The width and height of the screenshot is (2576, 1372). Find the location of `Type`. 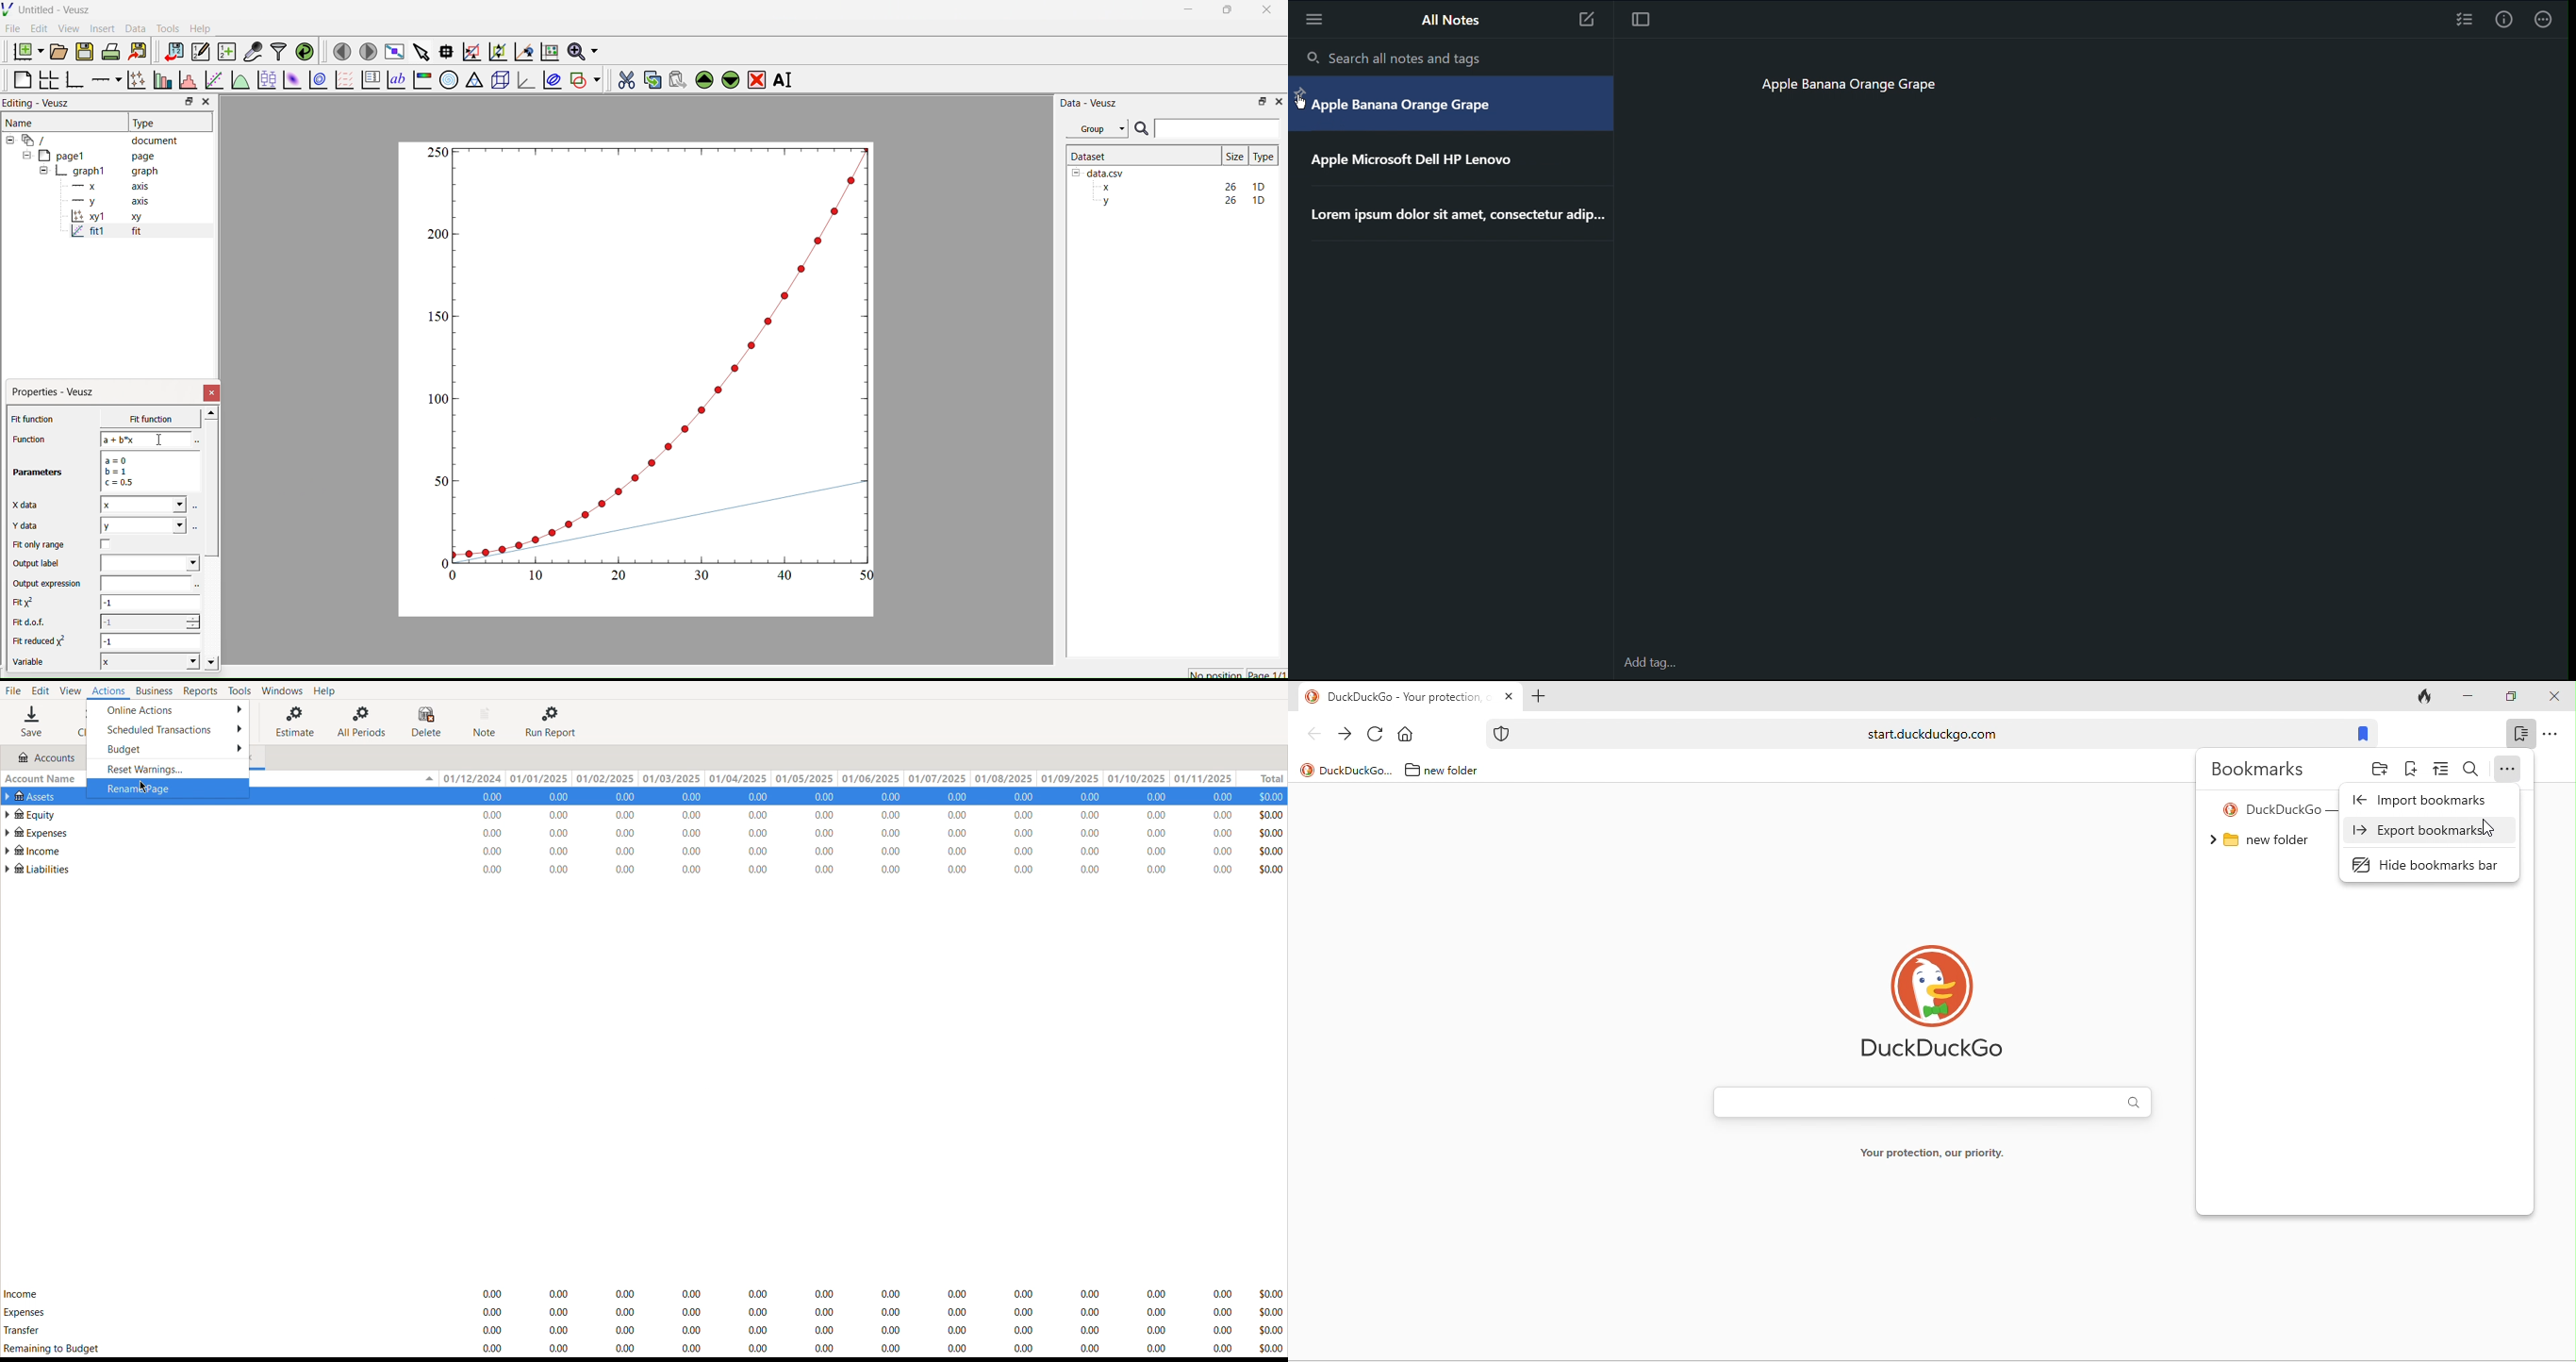

Type is located at coordinates (1263, 156).